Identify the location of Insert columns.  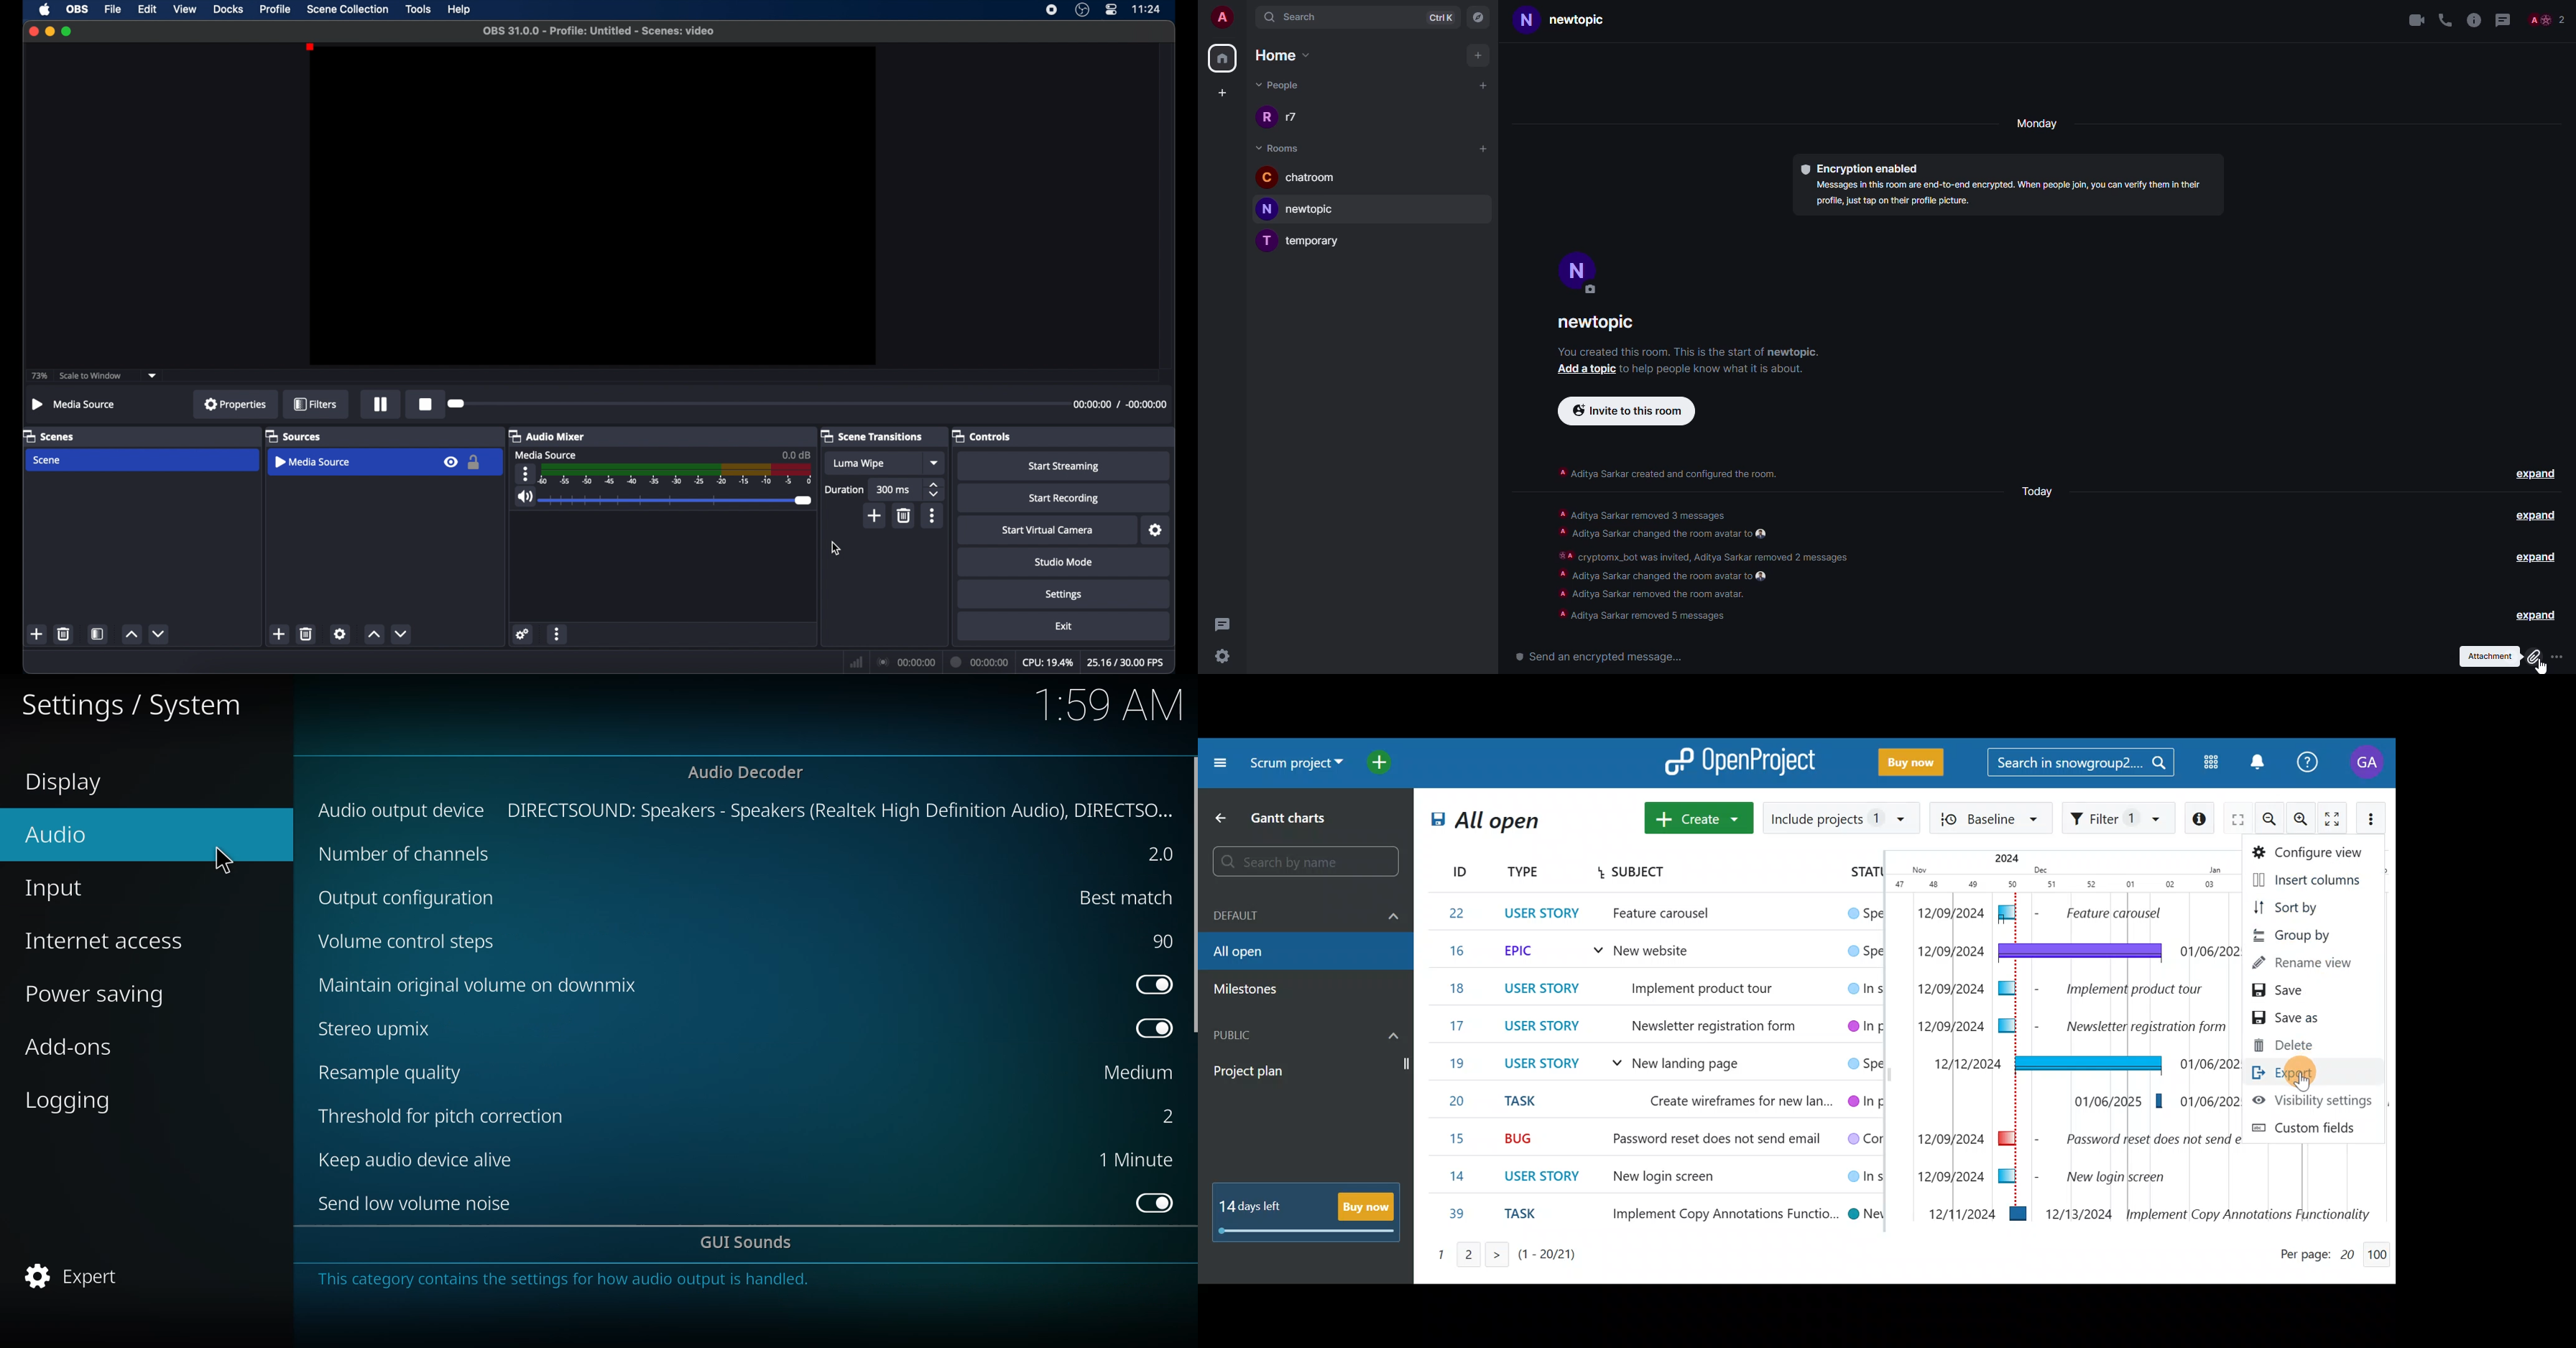
(2304, 879).